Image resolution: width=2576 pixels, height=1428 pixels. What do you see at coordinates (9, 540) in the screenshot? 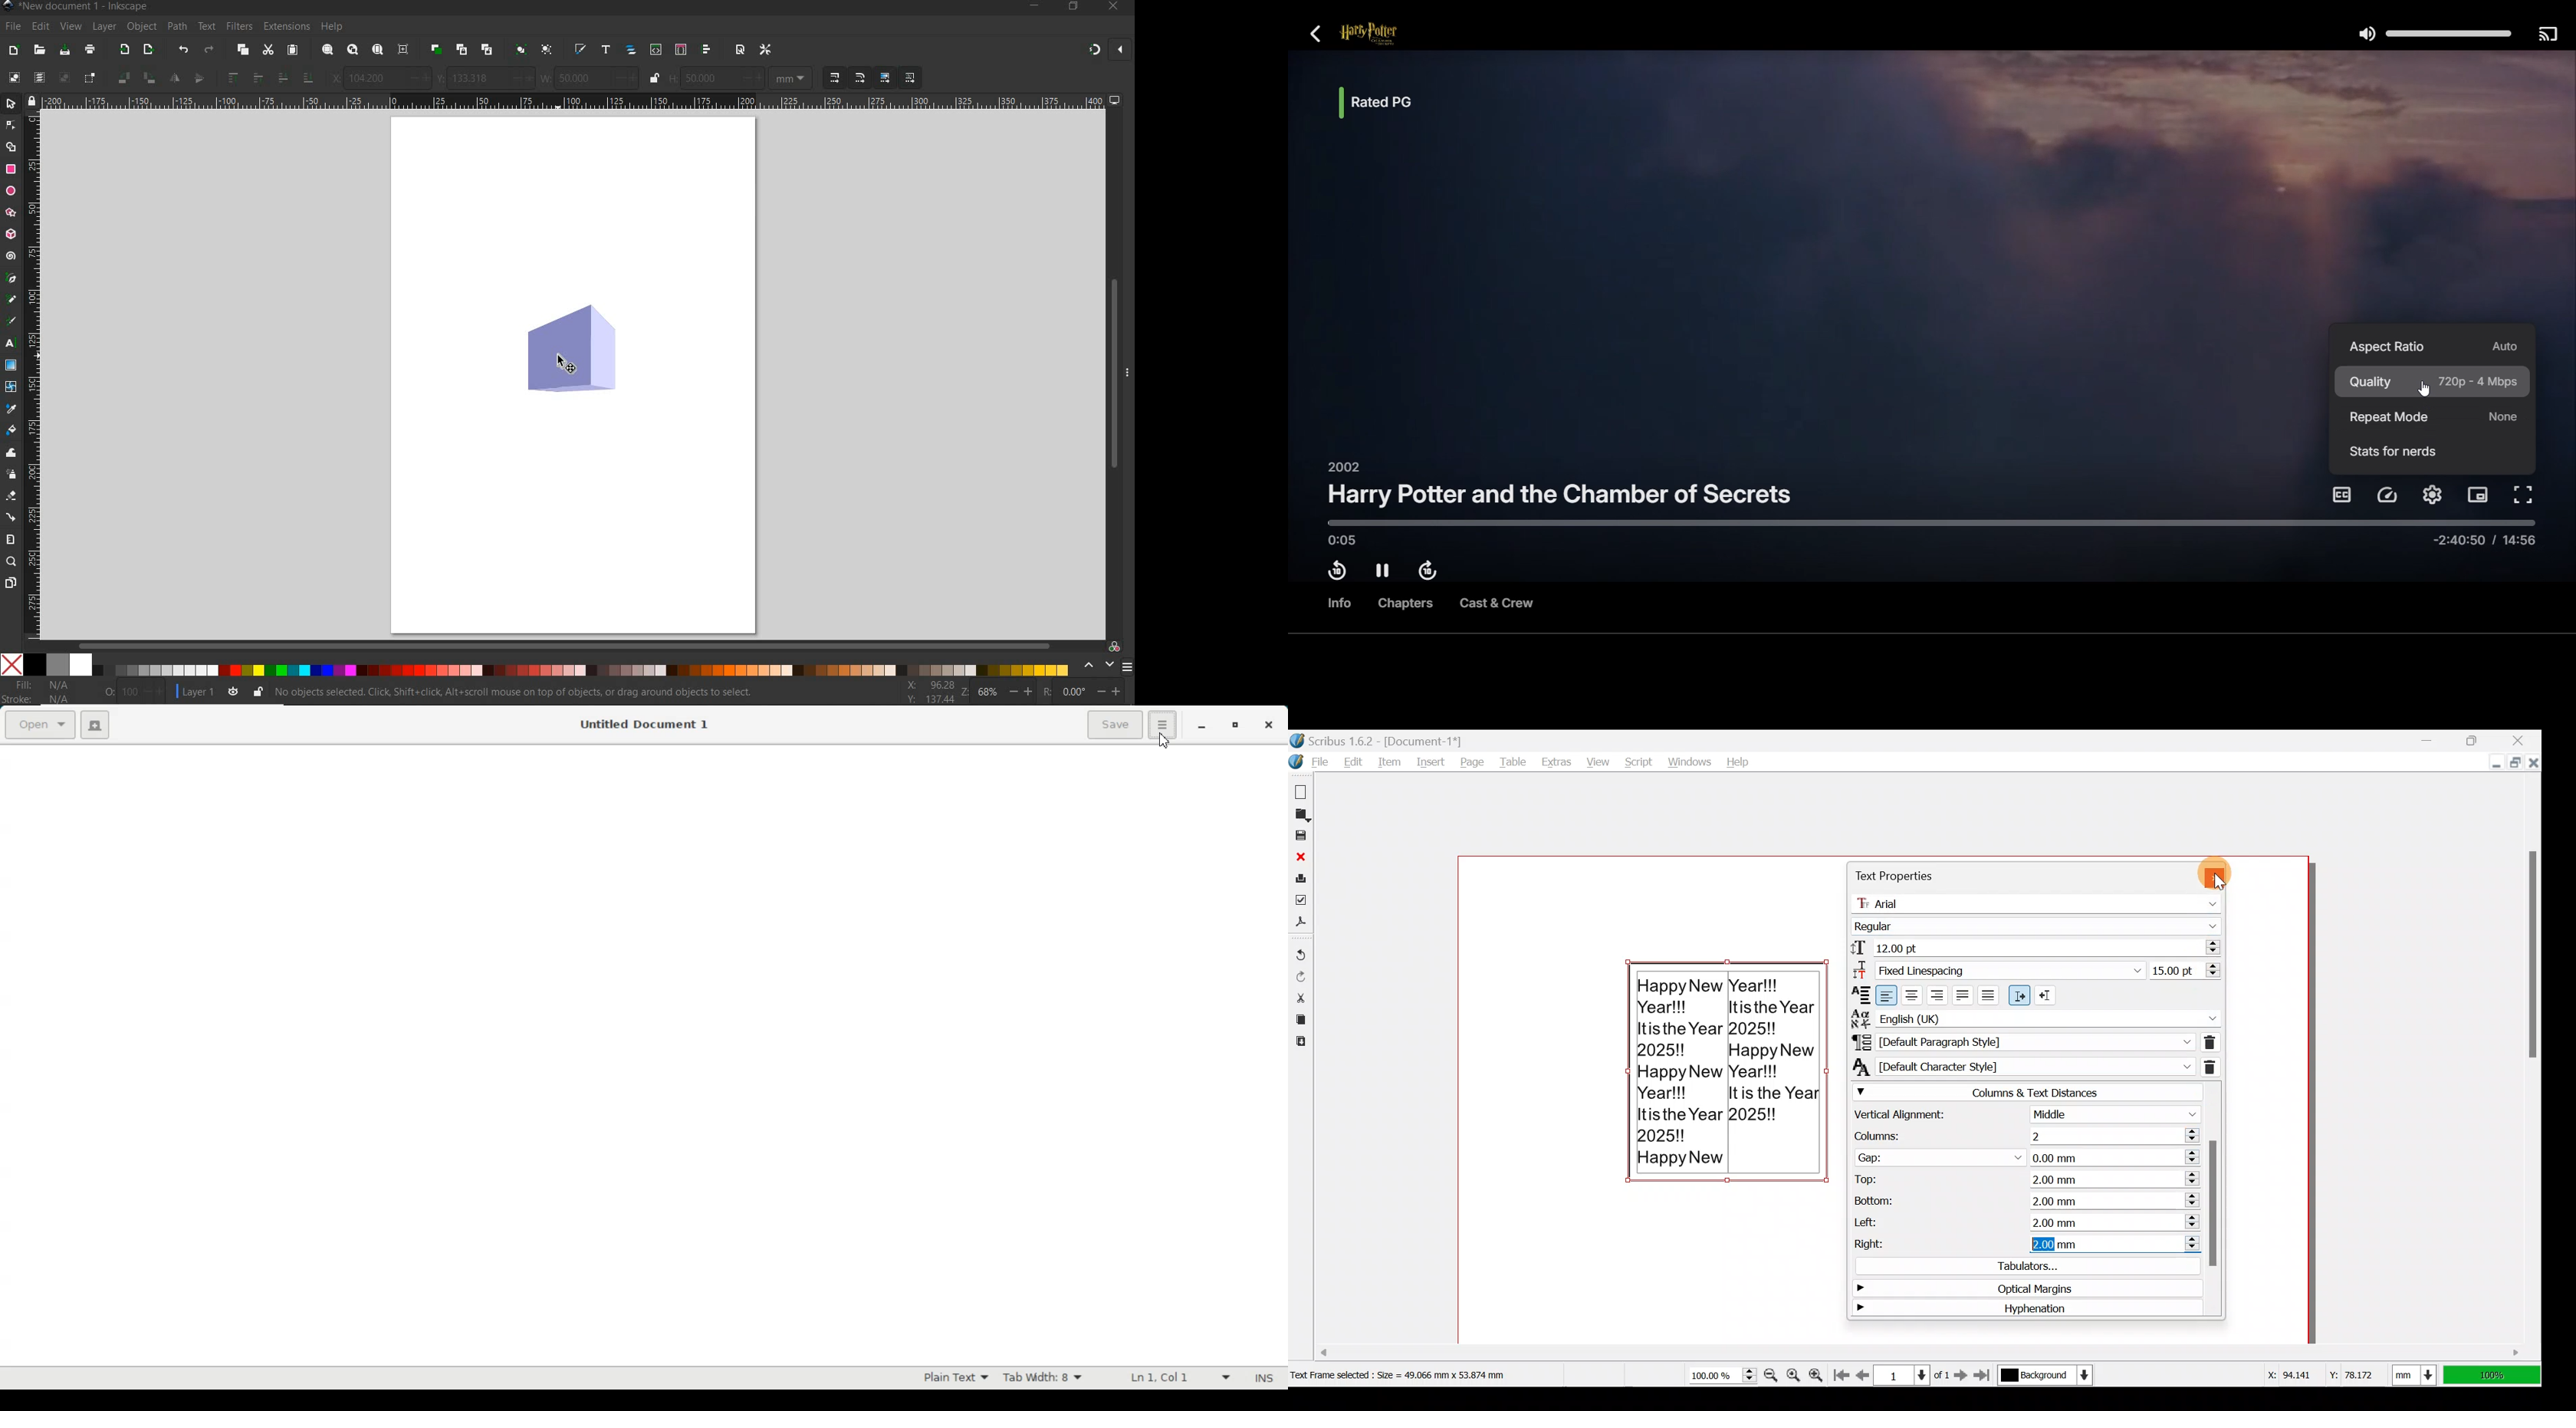
I see `measure tool` at bounding box center [9, 540].